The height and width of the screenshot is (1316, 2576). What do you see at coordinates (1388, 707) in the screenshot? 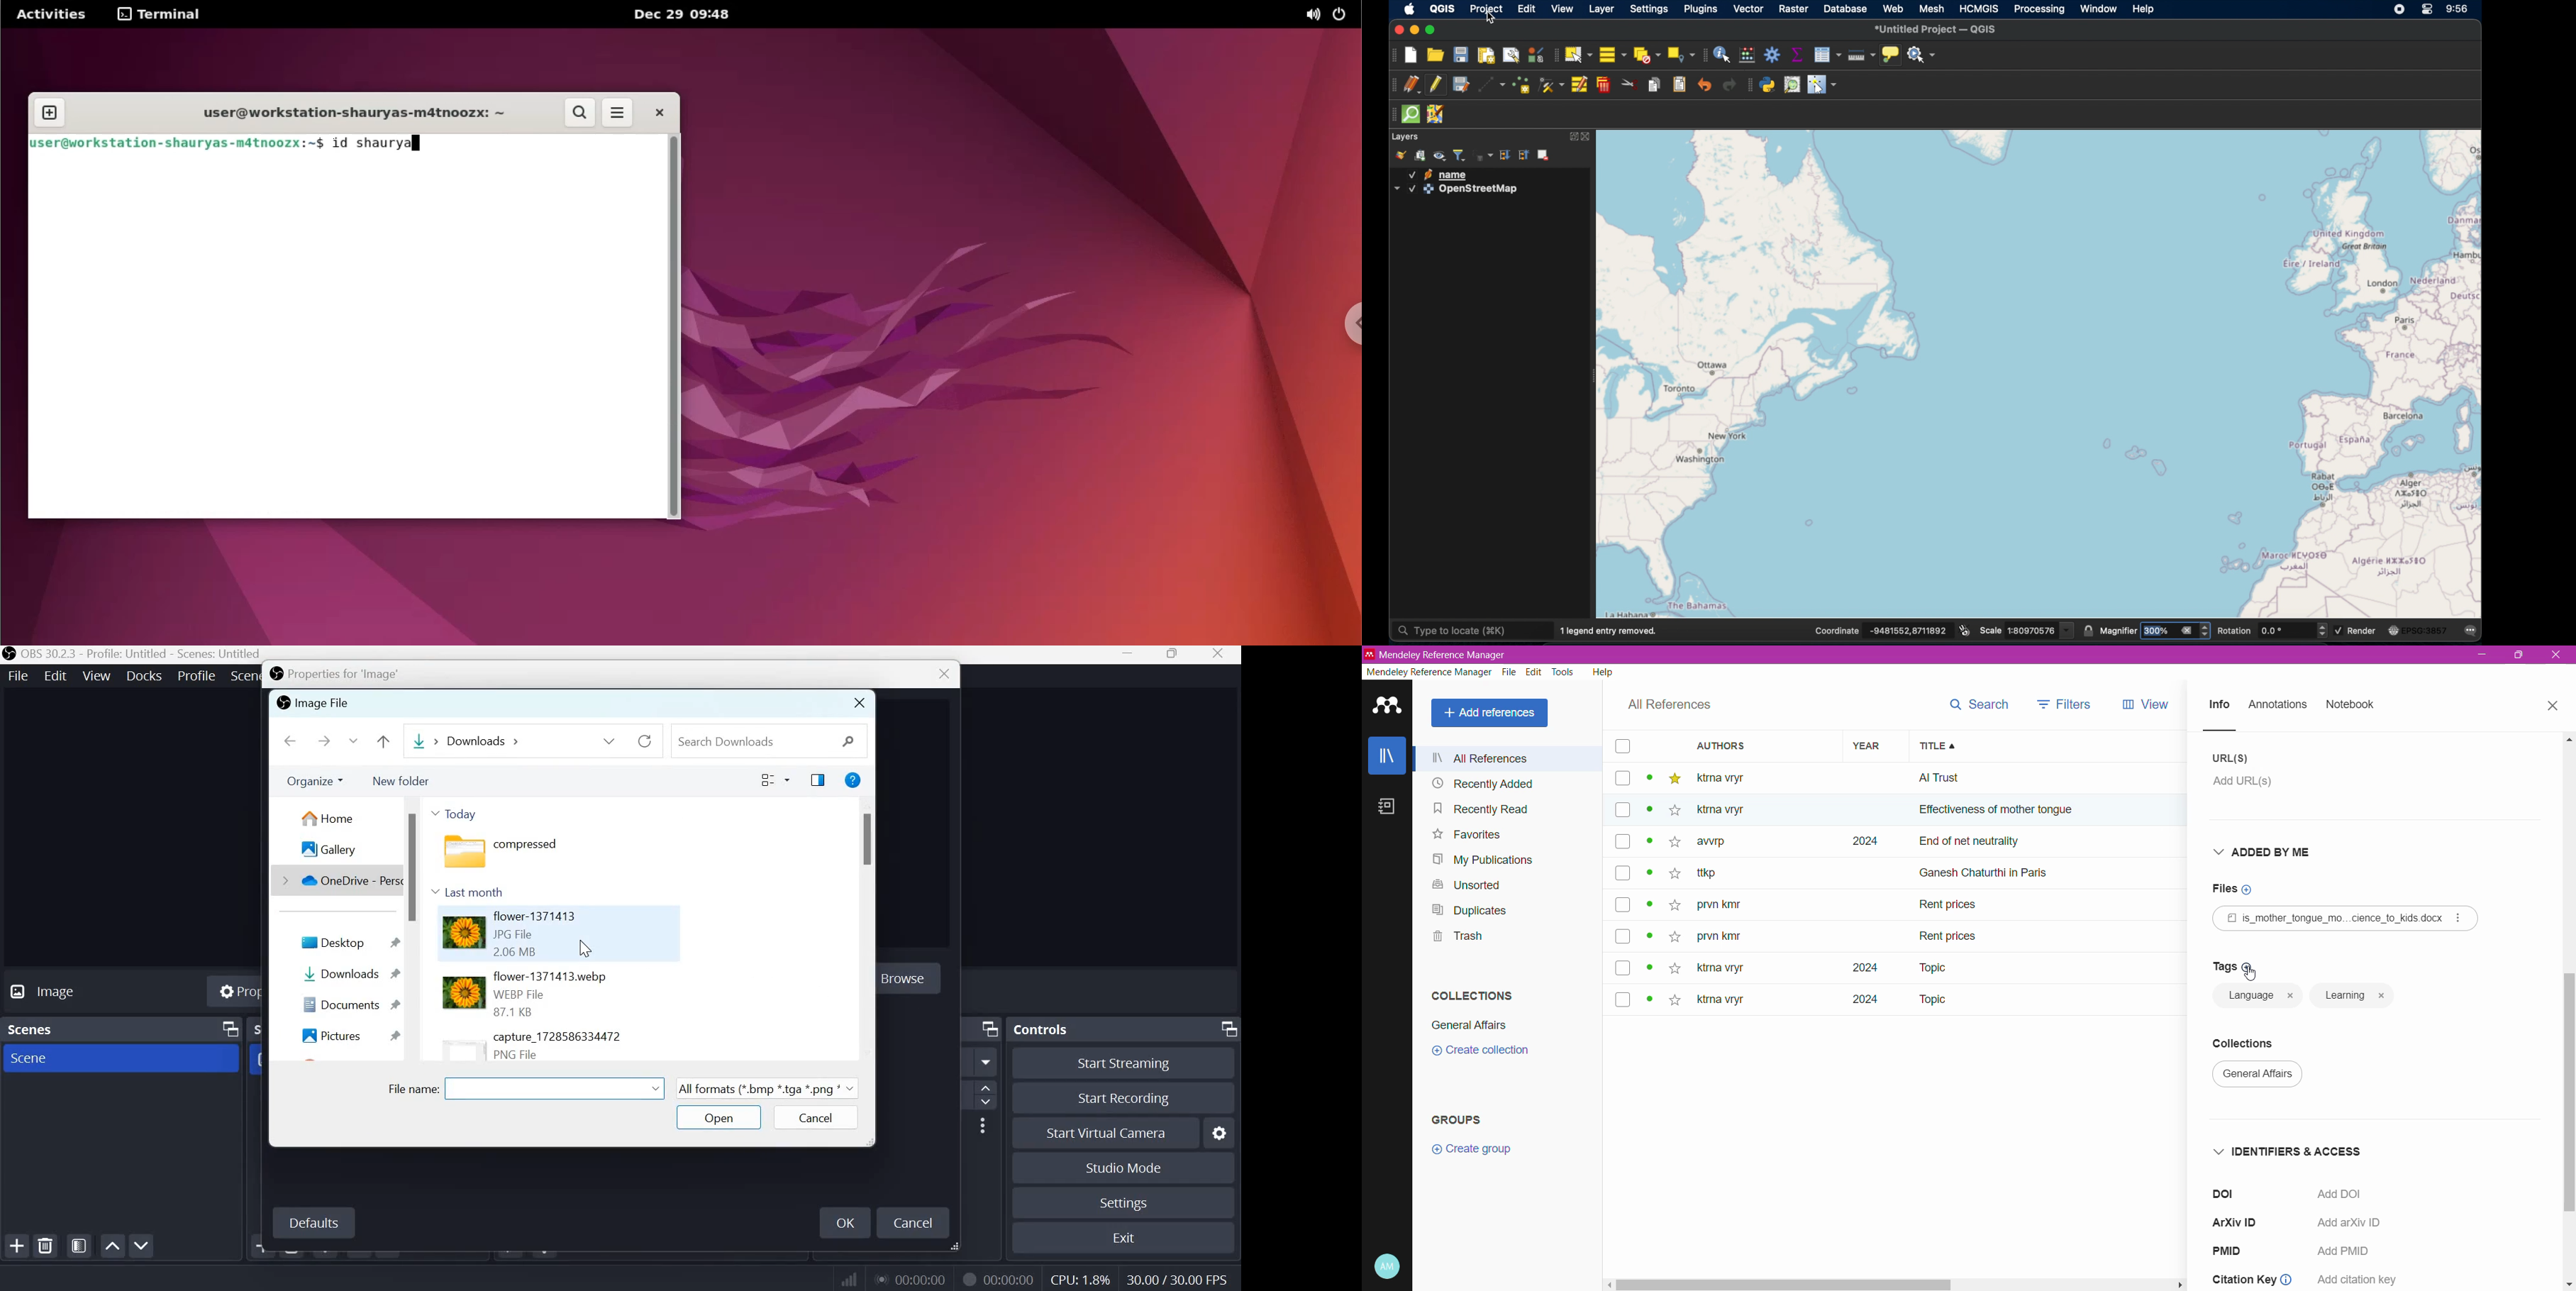
I see `Application Logo` at bounding box center [1388, 707].